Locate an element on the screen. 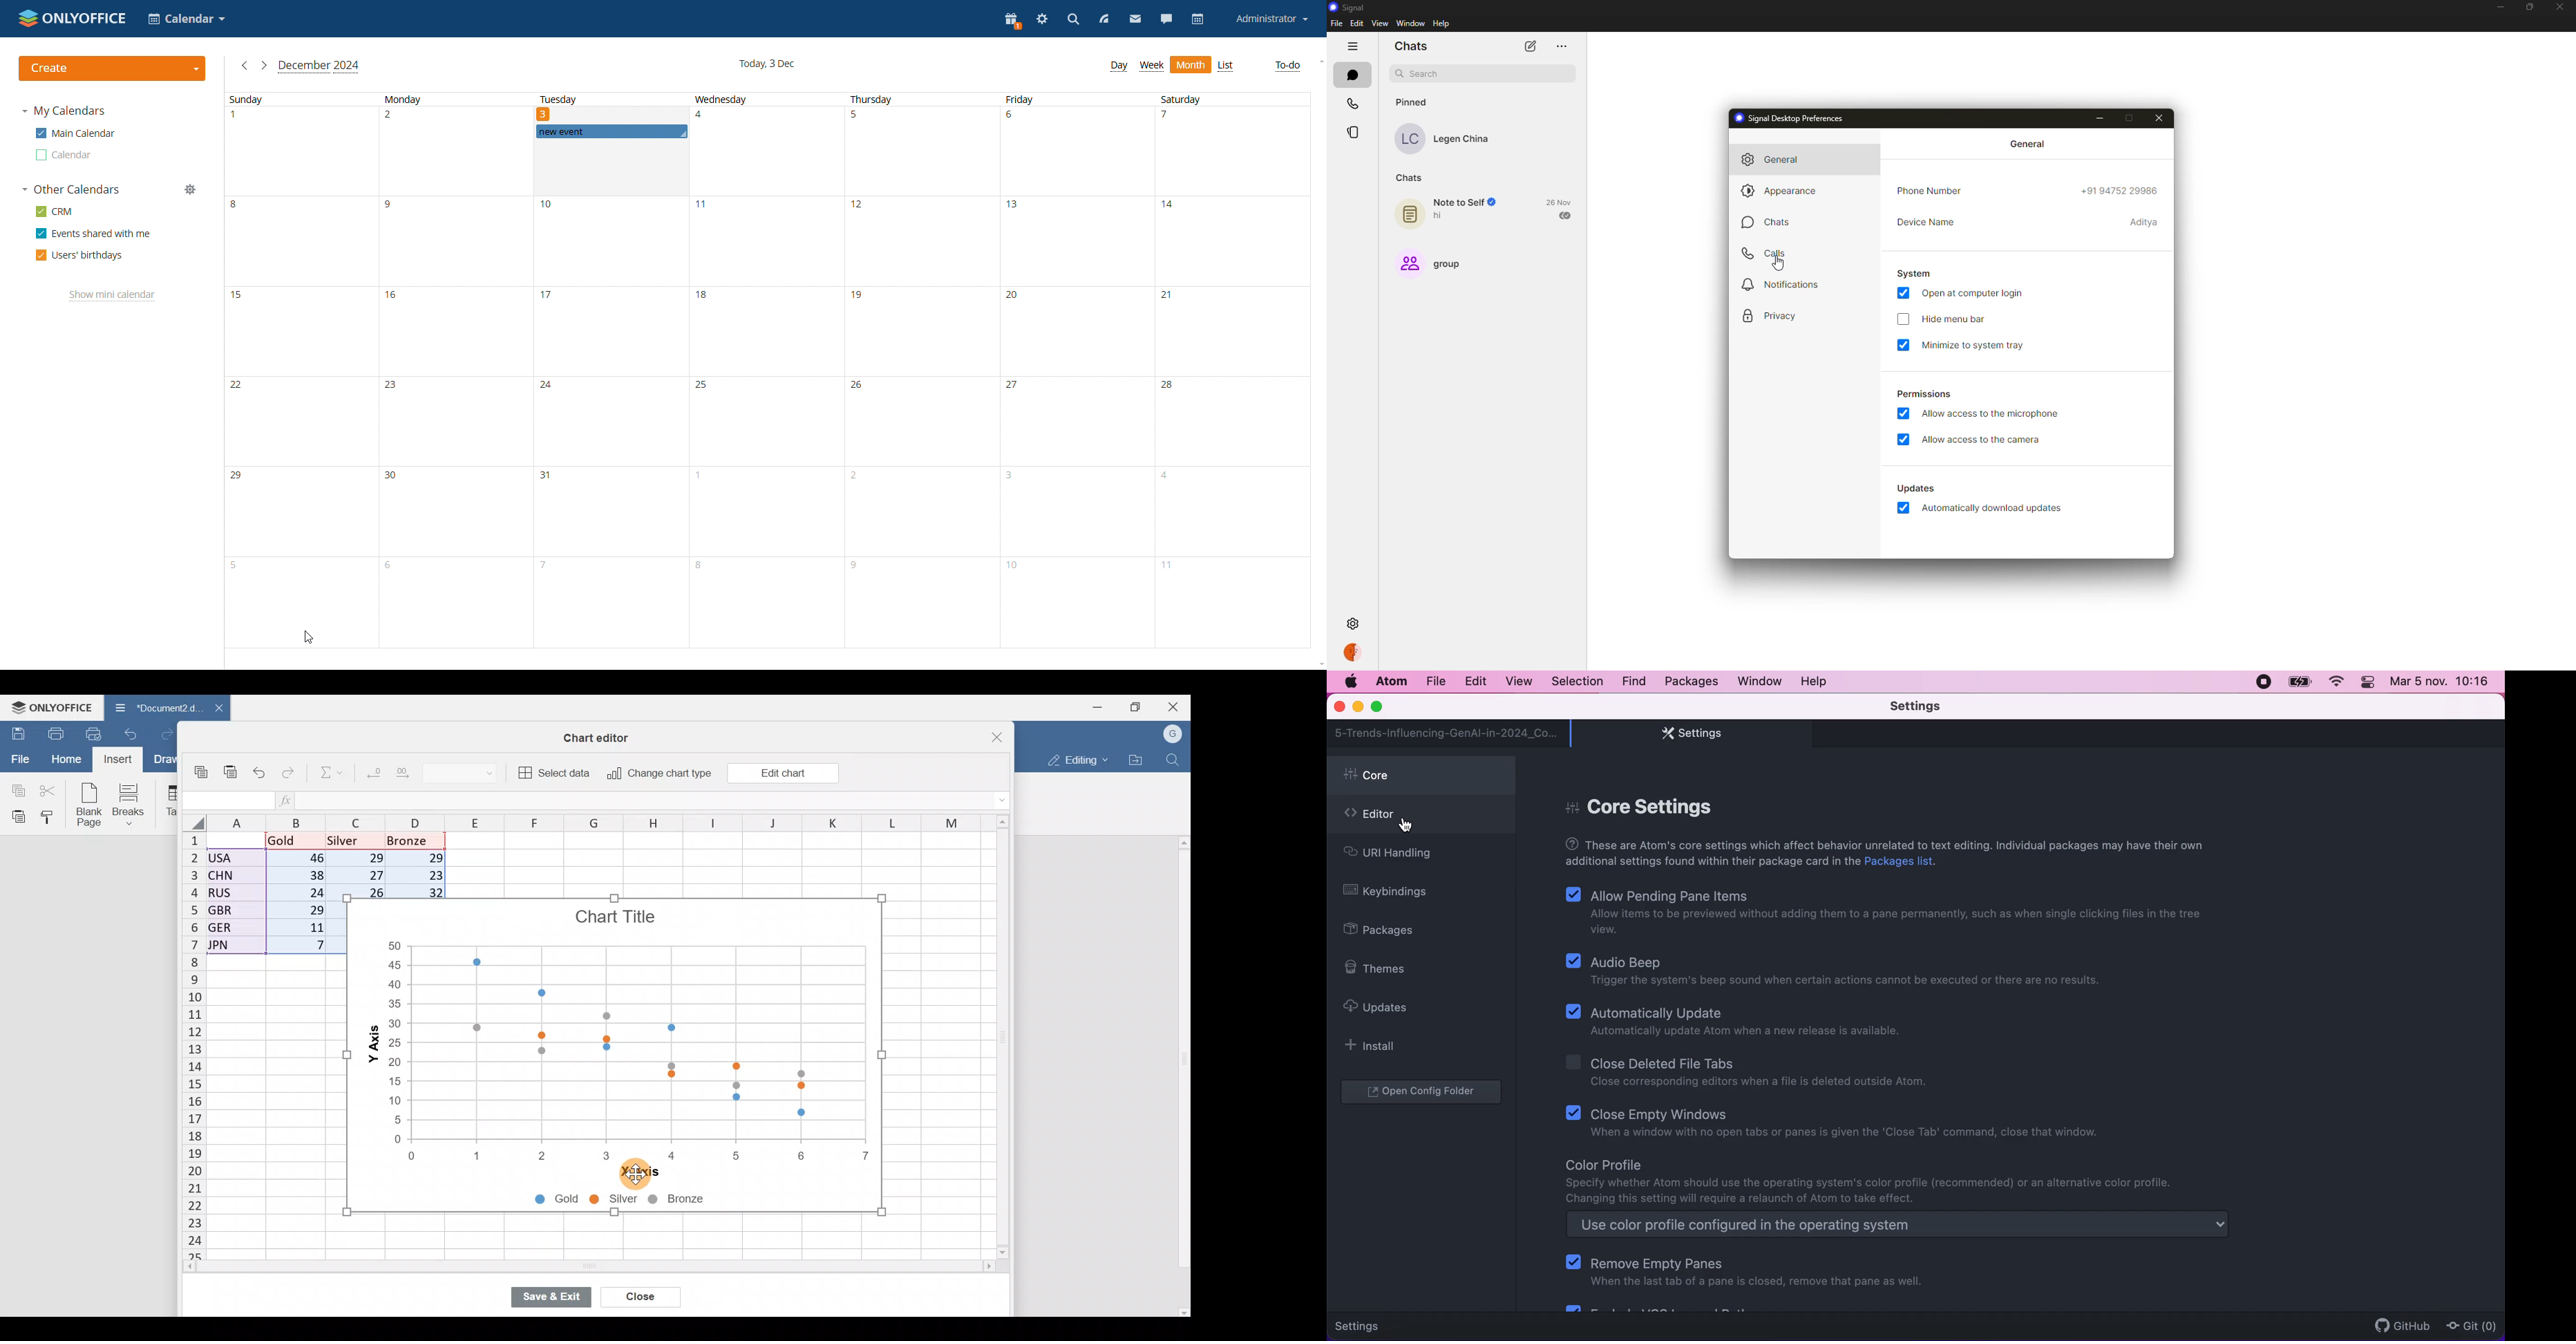  Change chart type is located at coordinates (659, 774).